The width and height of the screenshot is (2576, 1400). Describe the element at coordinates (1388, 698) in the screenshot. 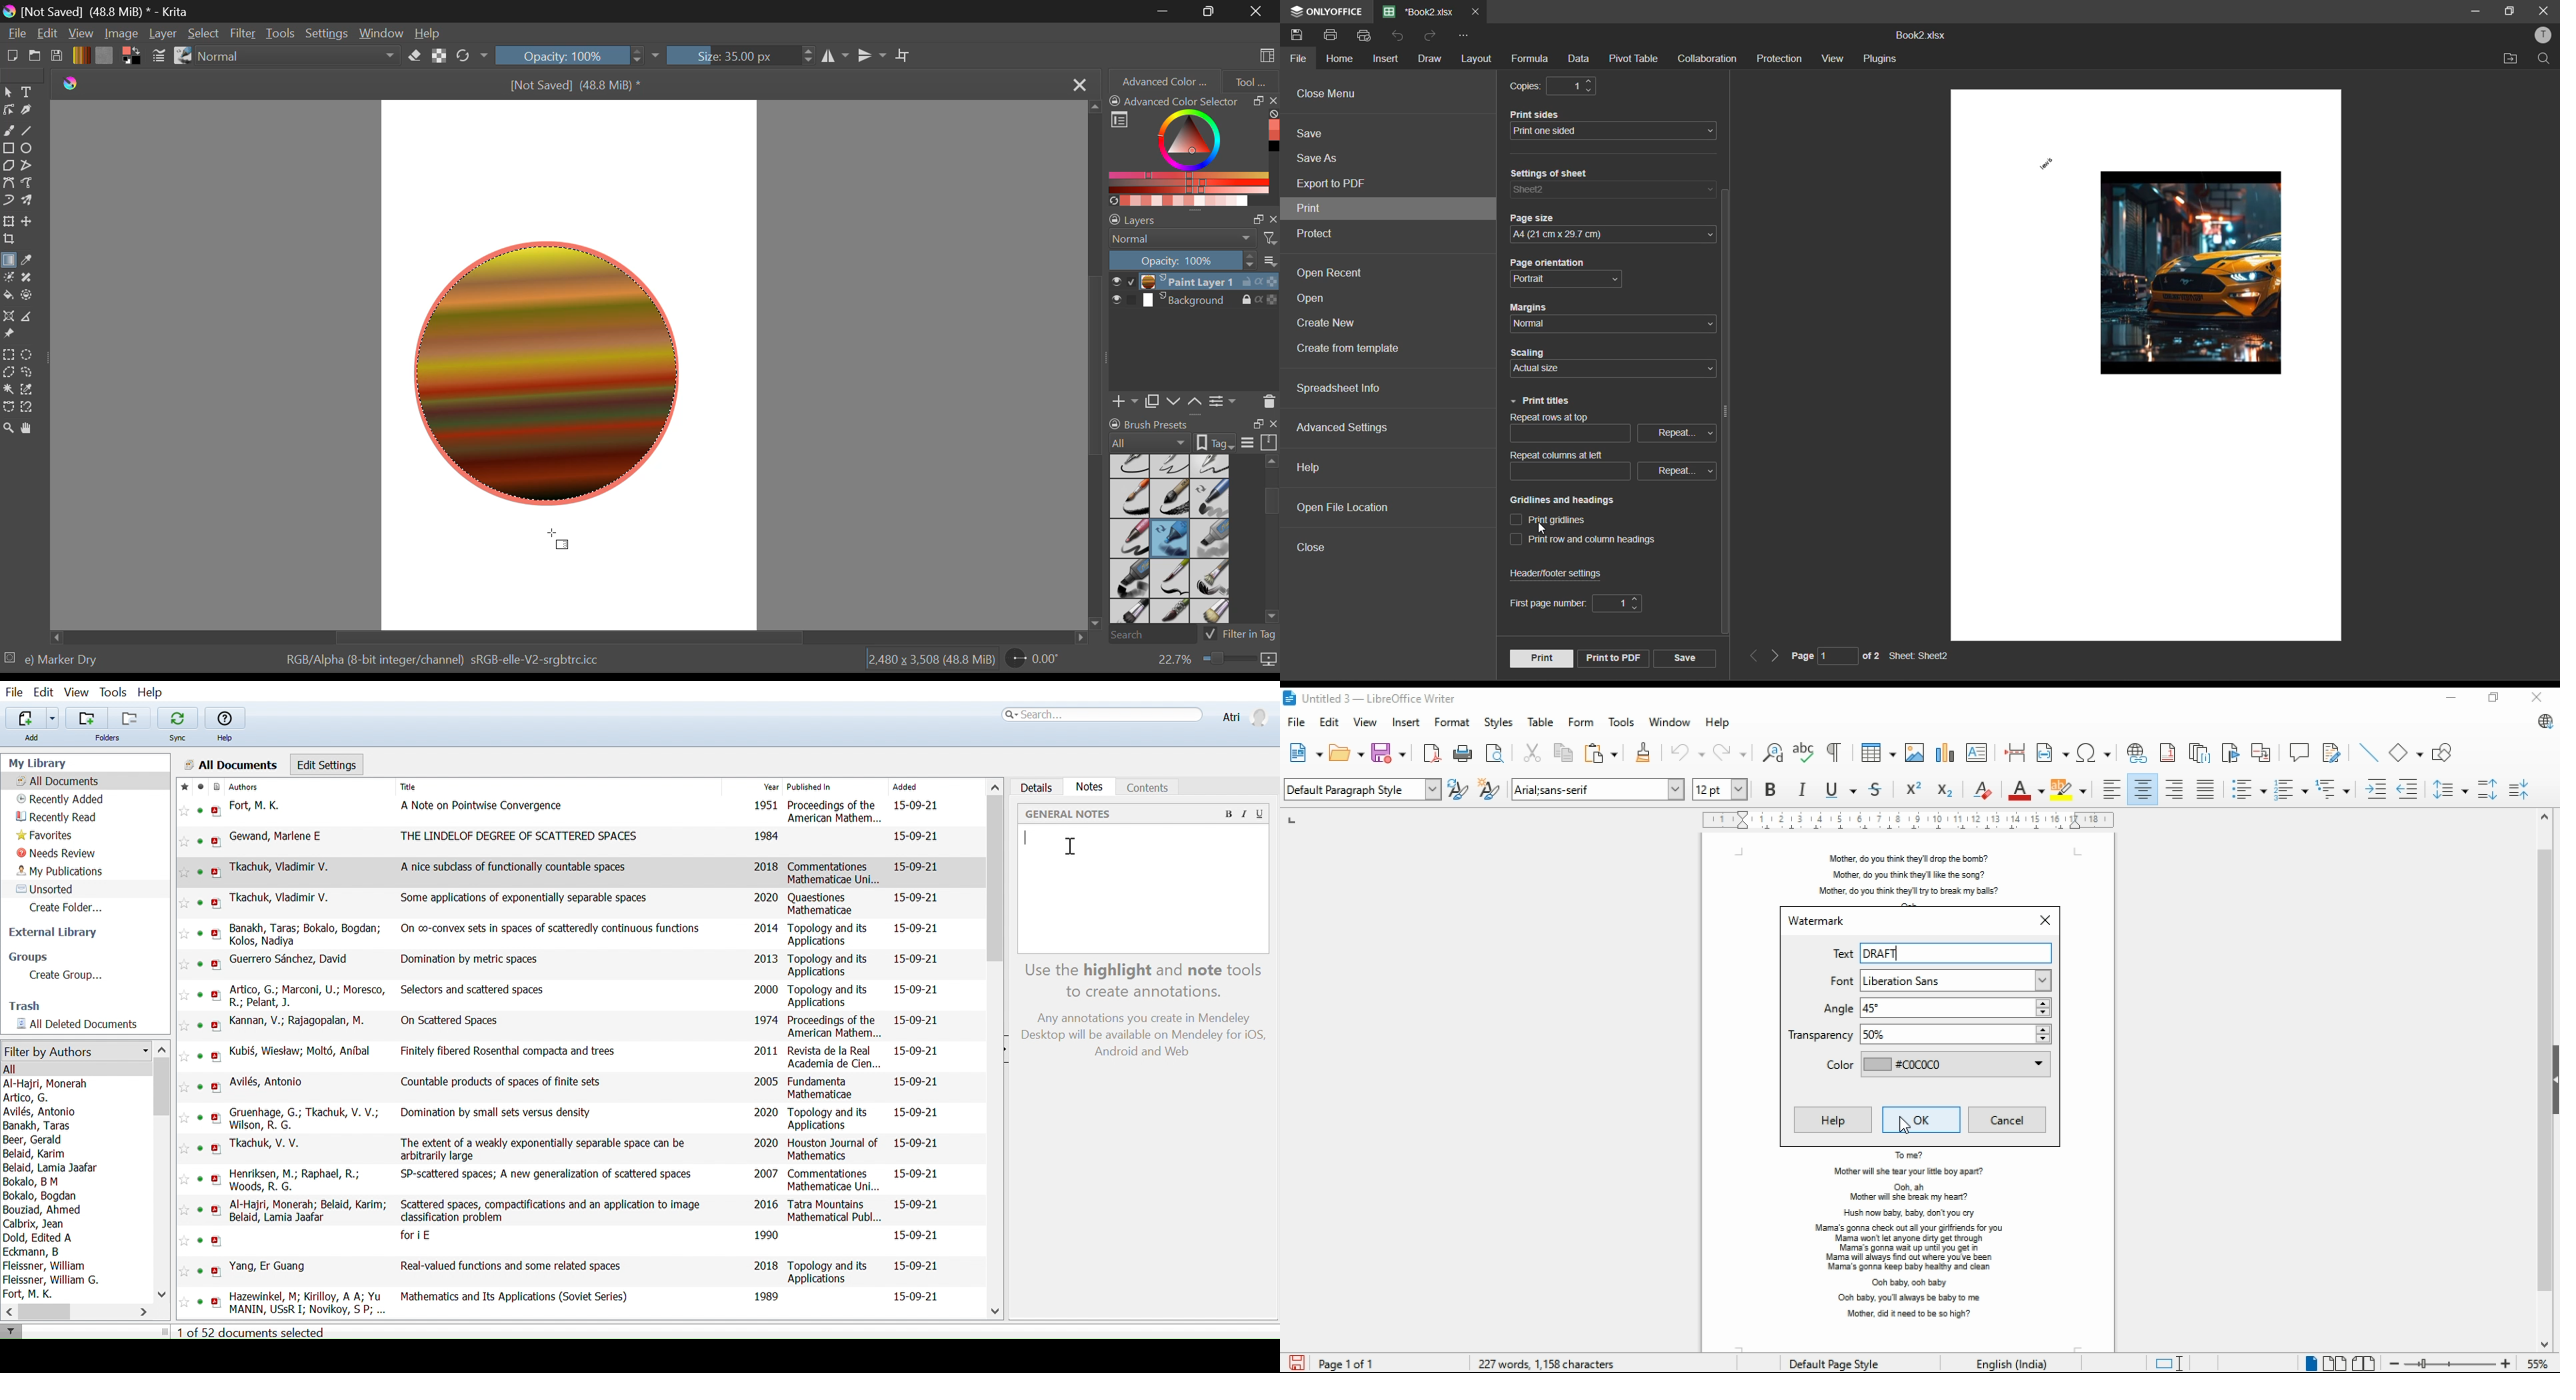

I see `icon and filename` at that location.